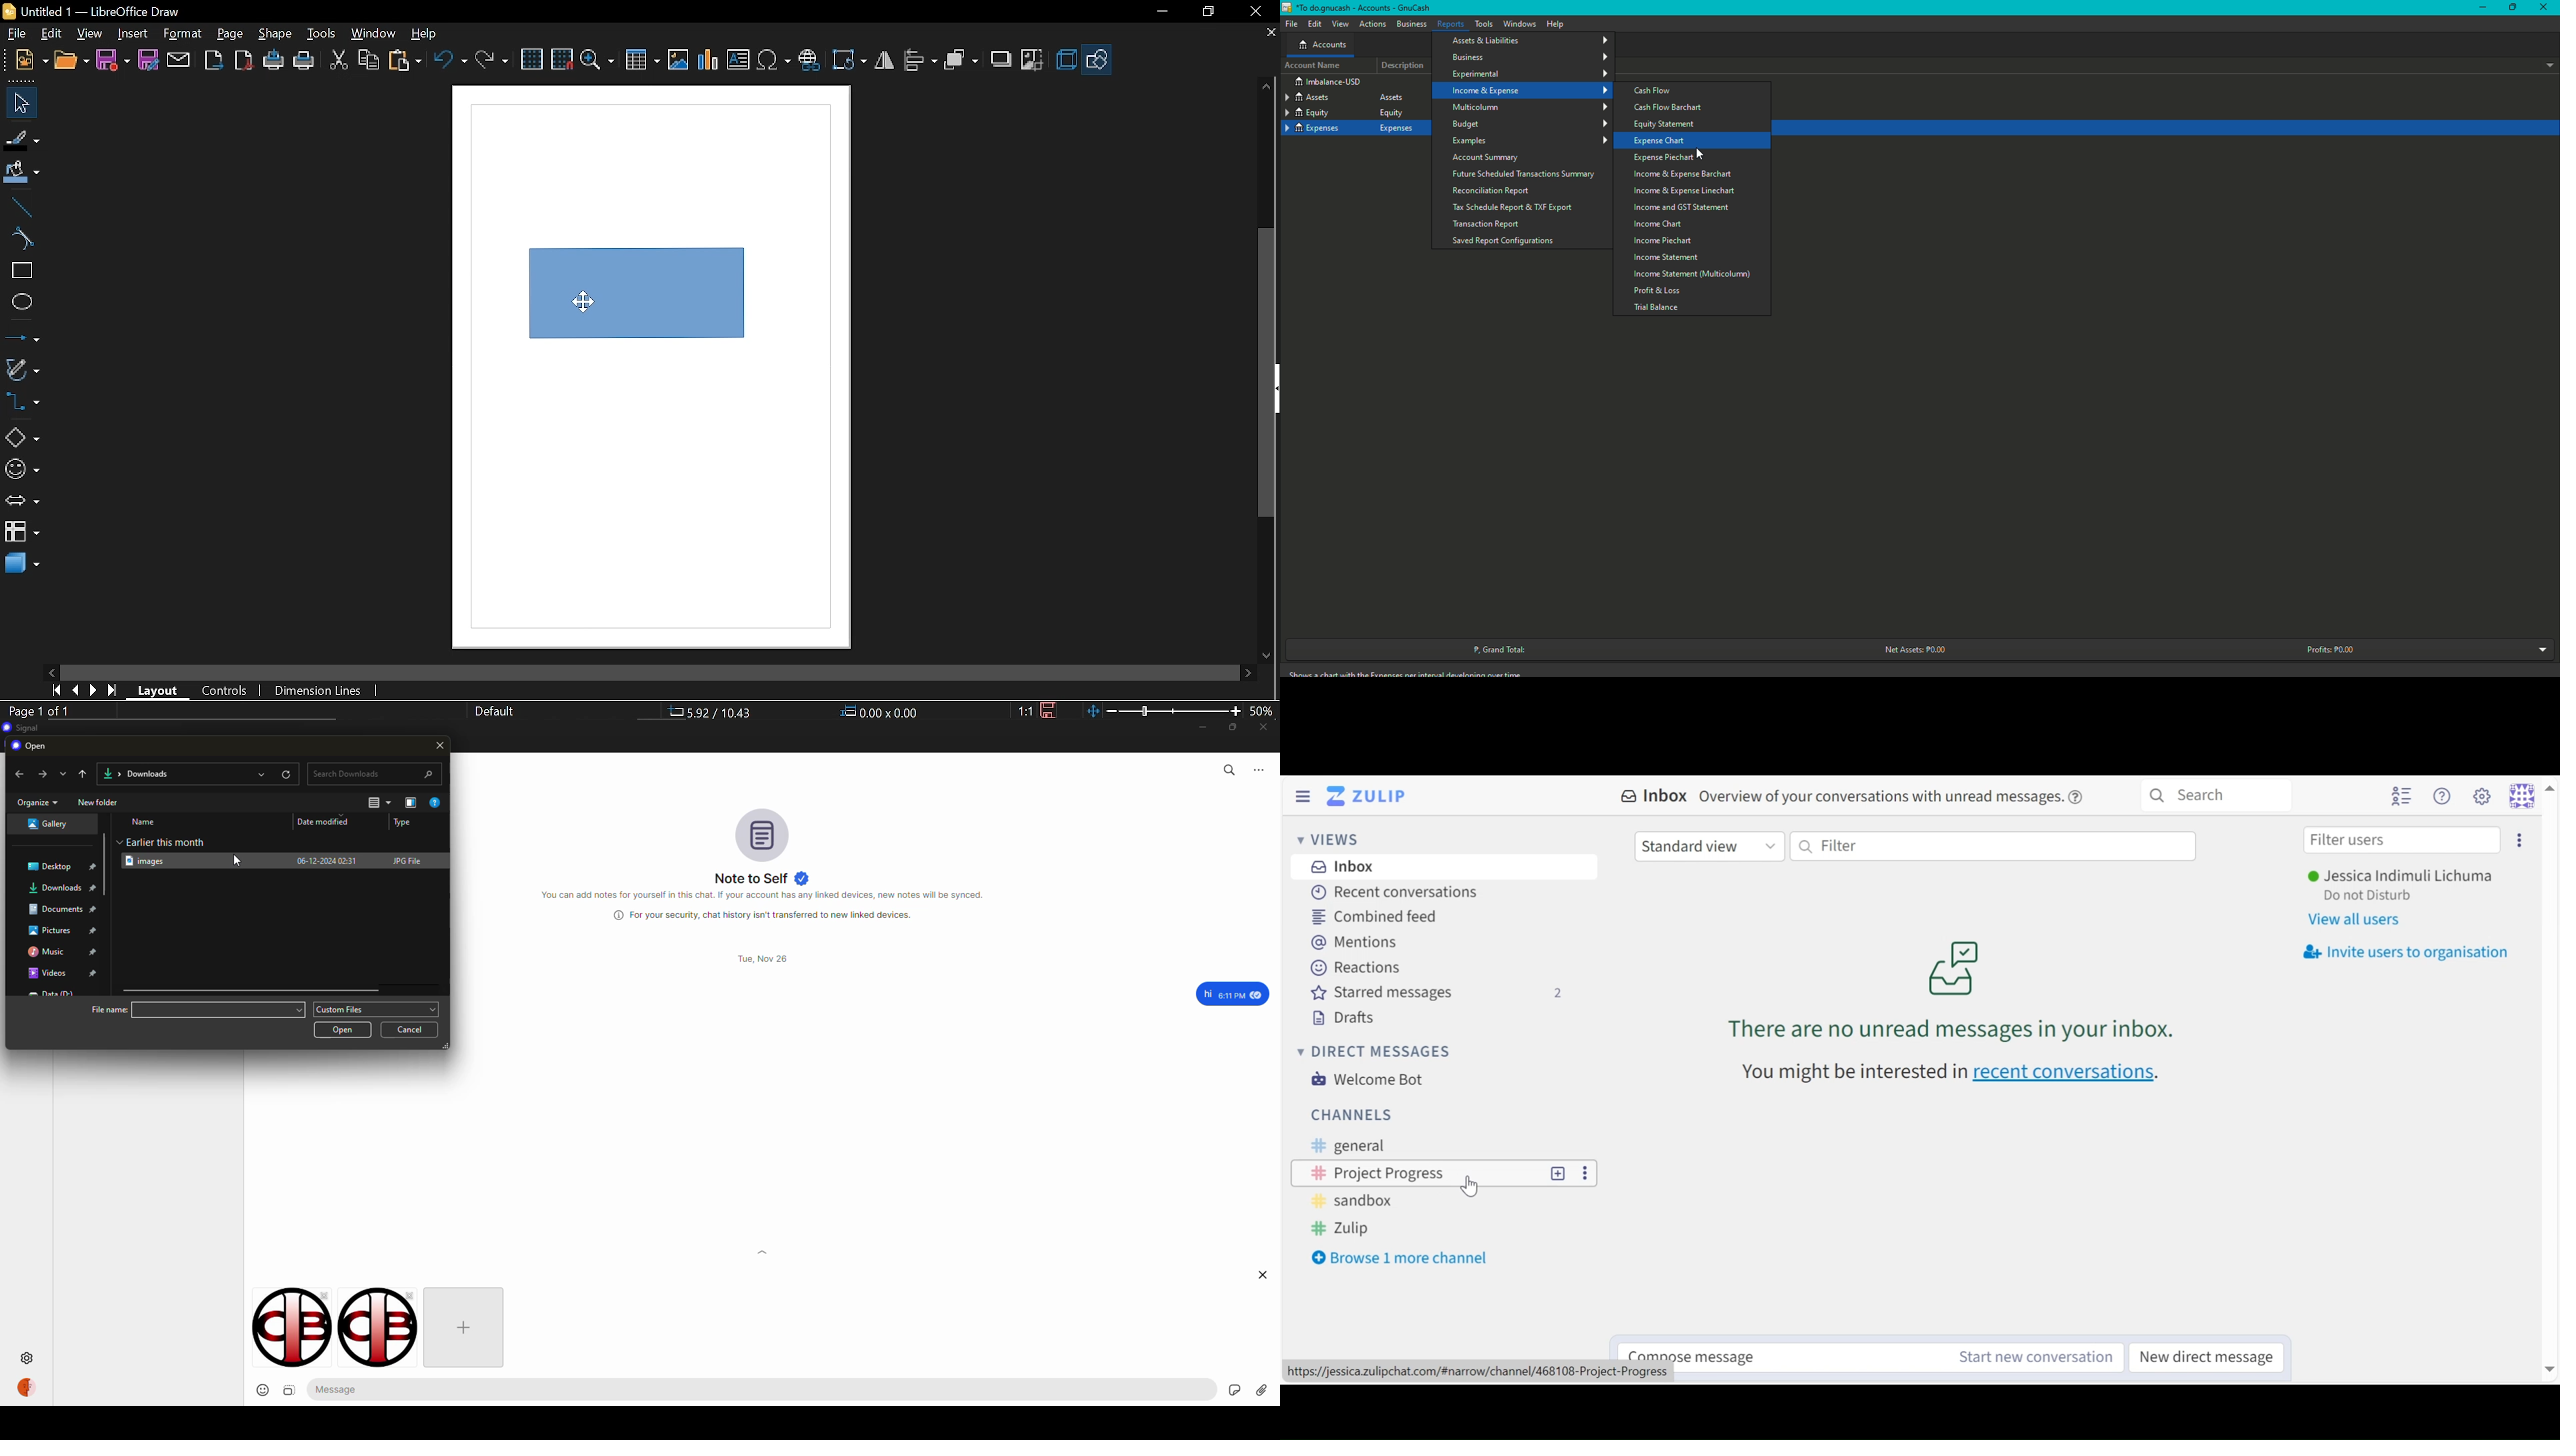  I want to click on Equity Statement, so click(1668, 125).